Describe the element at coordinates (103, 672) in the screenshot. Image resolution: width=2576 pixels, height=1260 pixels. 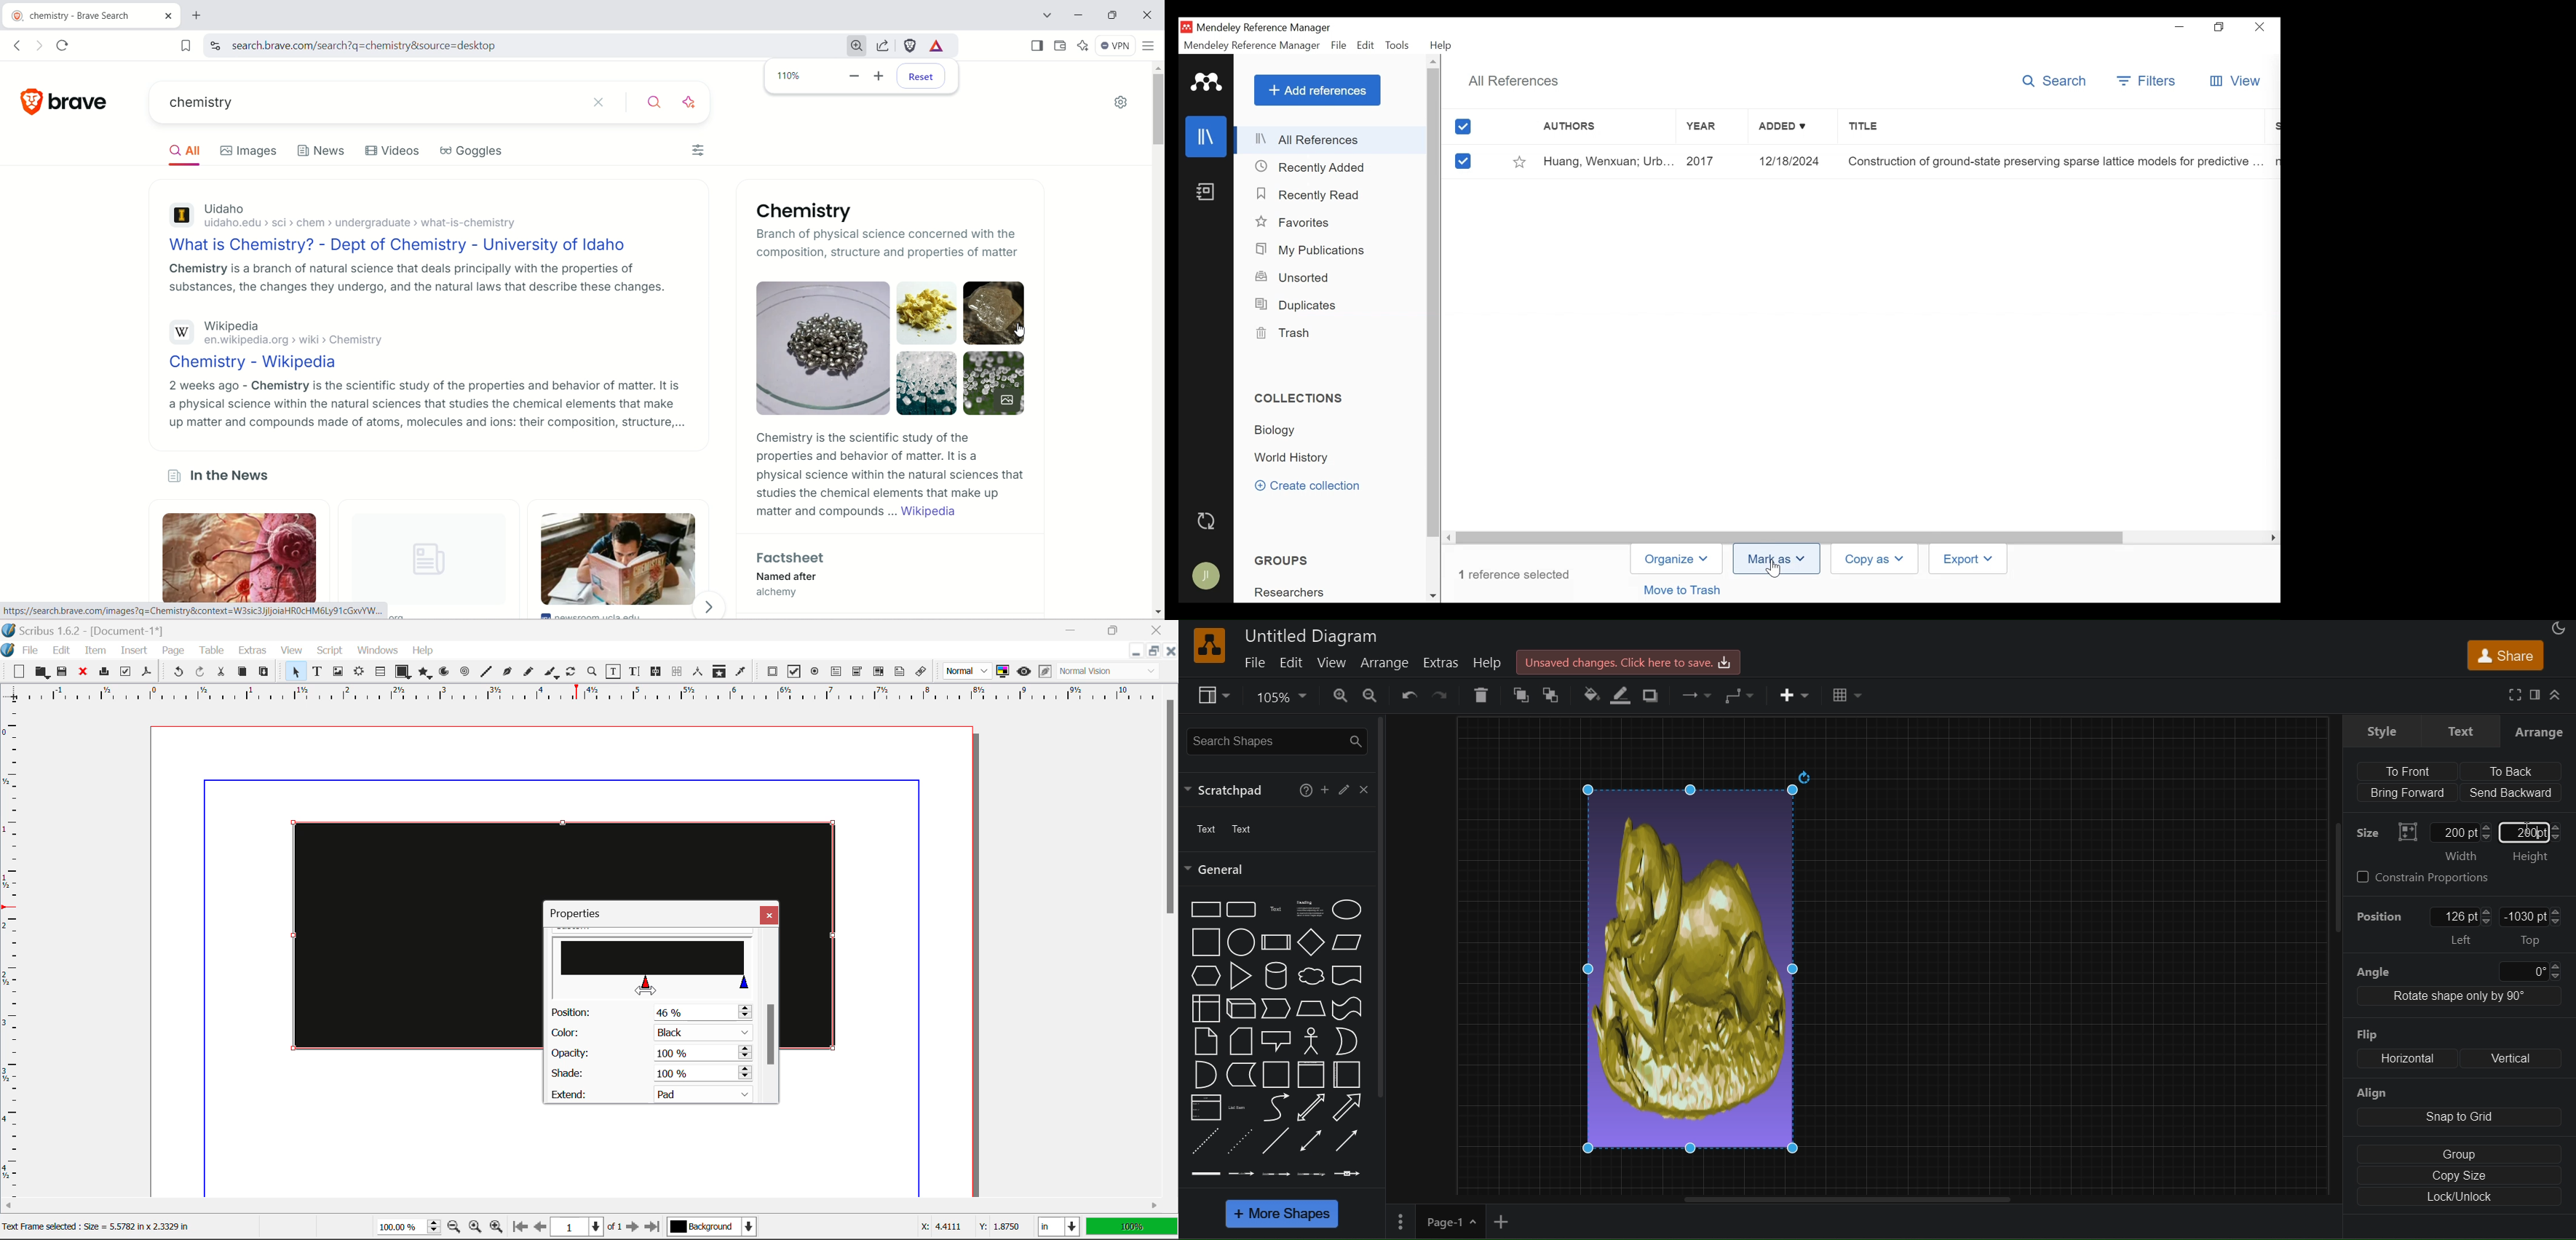
I see `Print` at that location.